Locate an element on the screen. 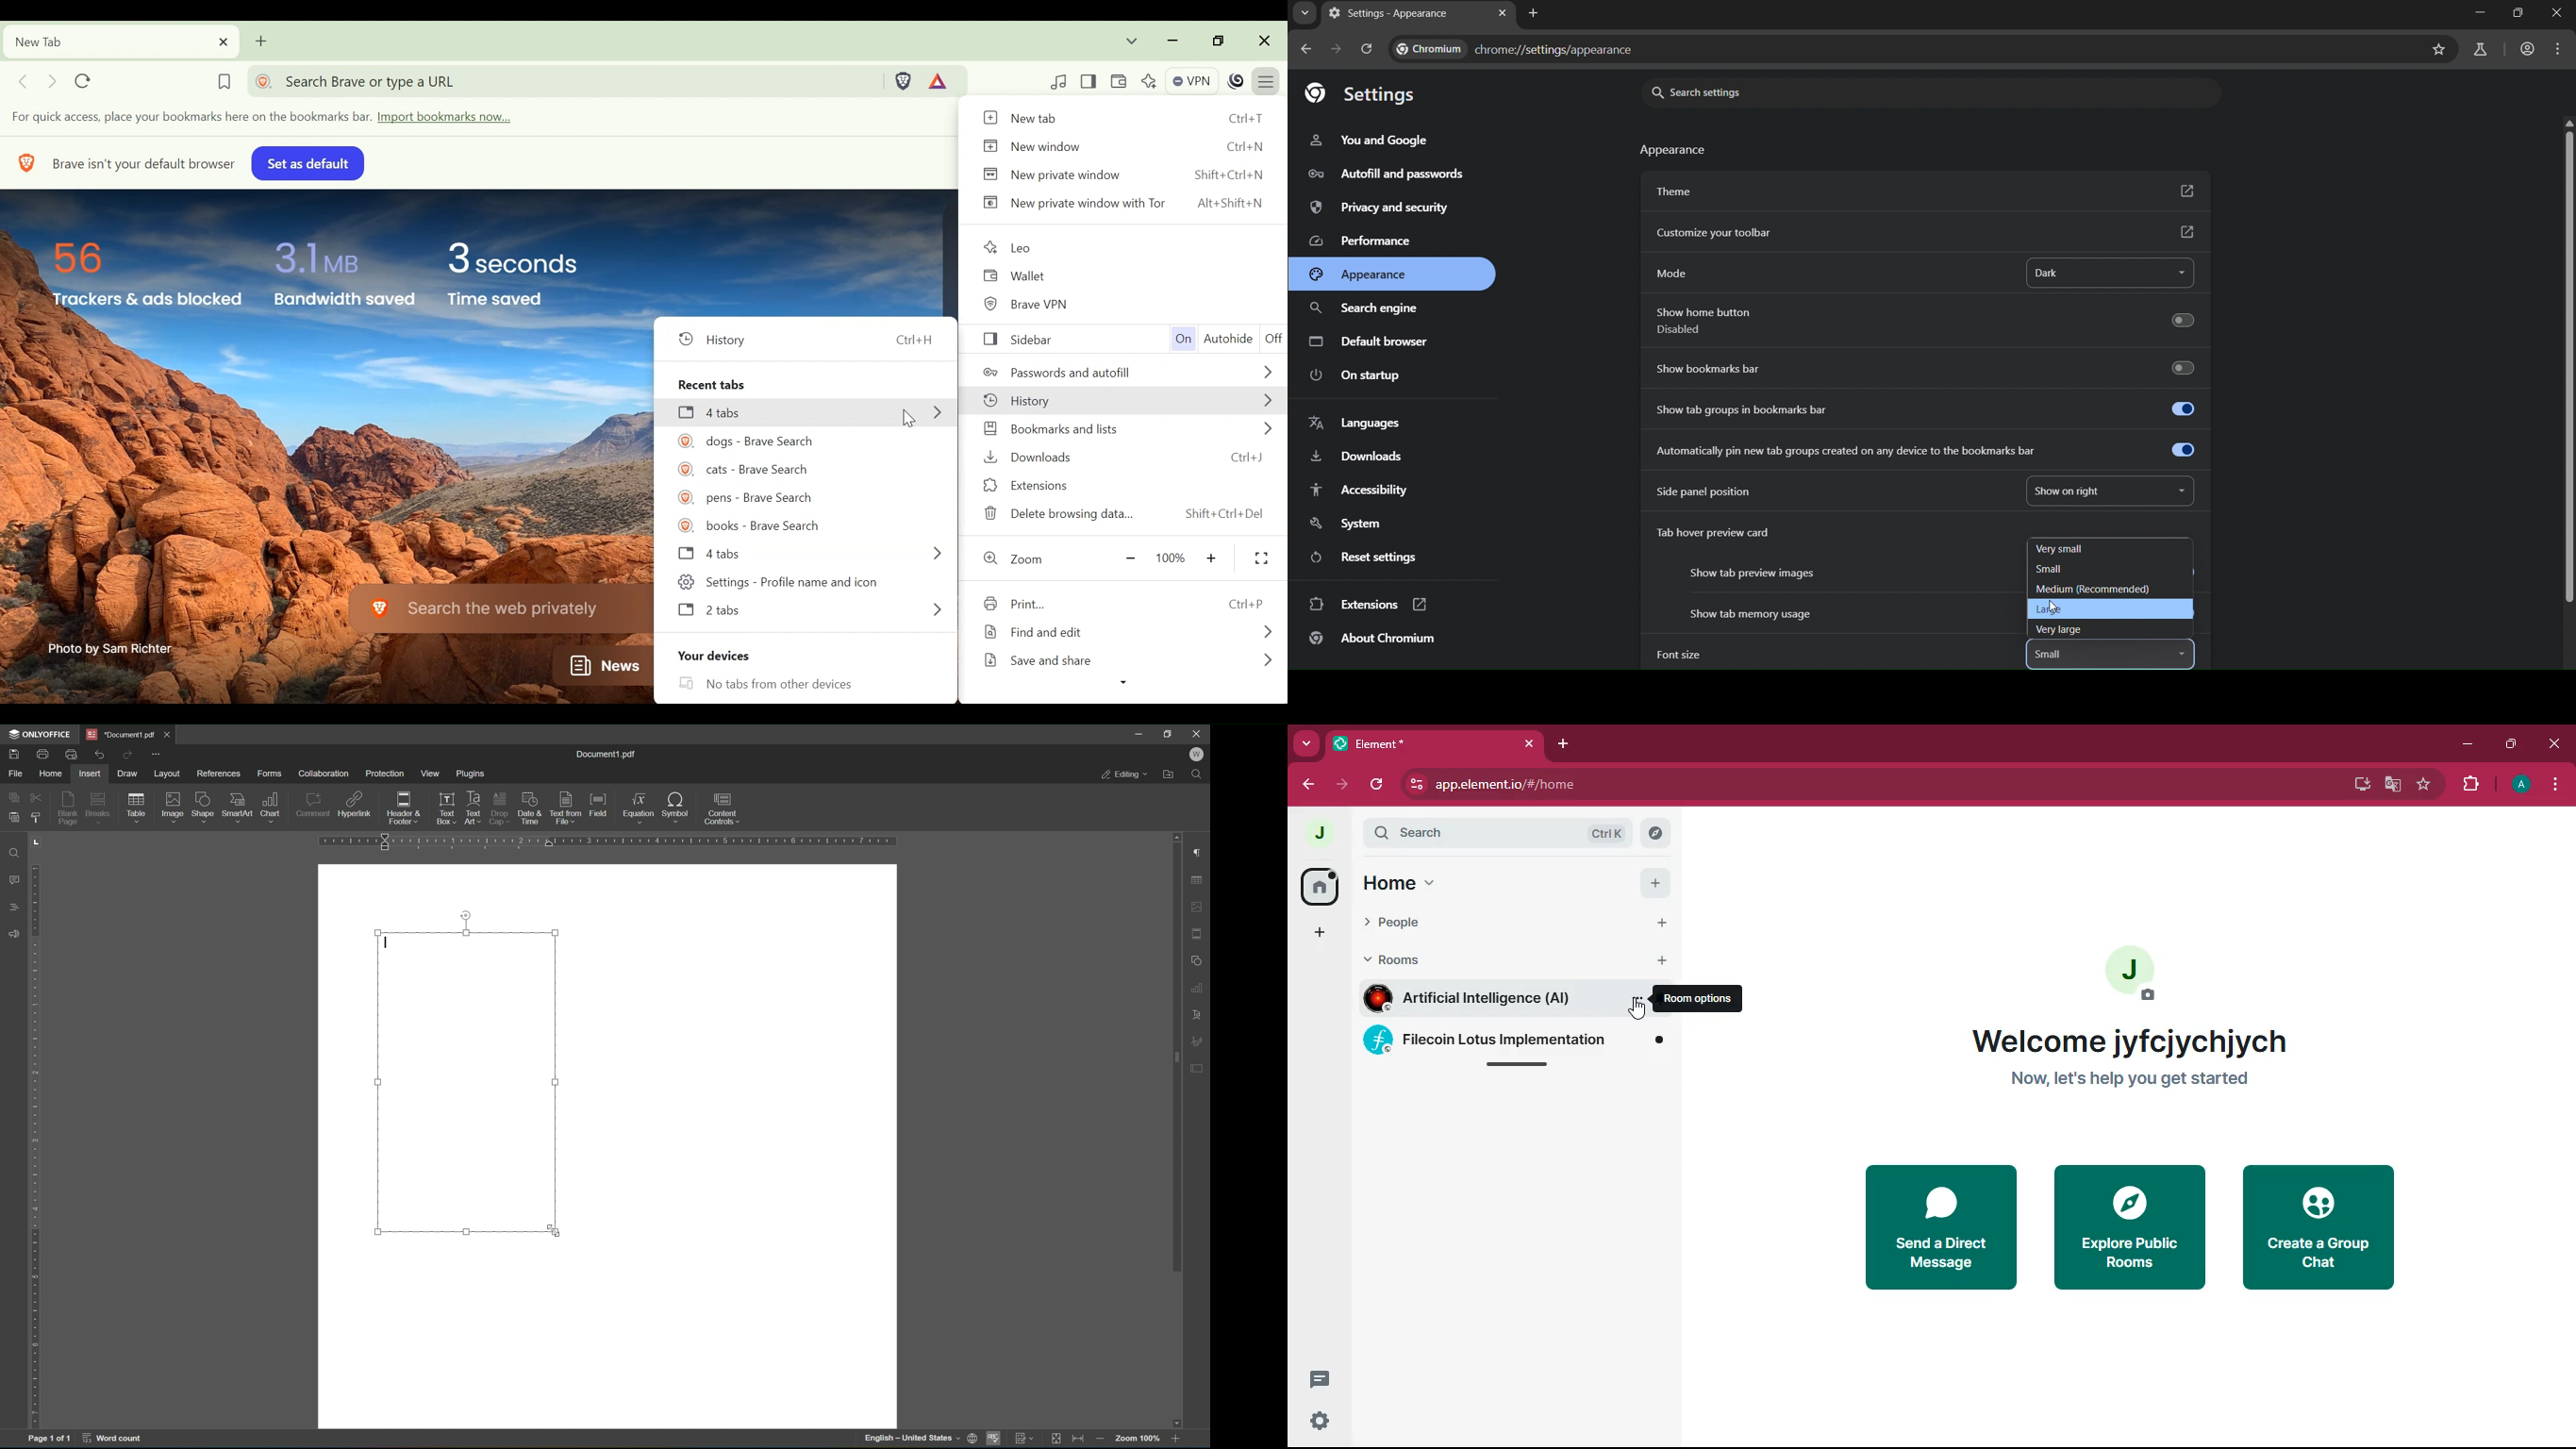 The image size is (2576, 1456). rooms is located at coordinates (1511, 1041).